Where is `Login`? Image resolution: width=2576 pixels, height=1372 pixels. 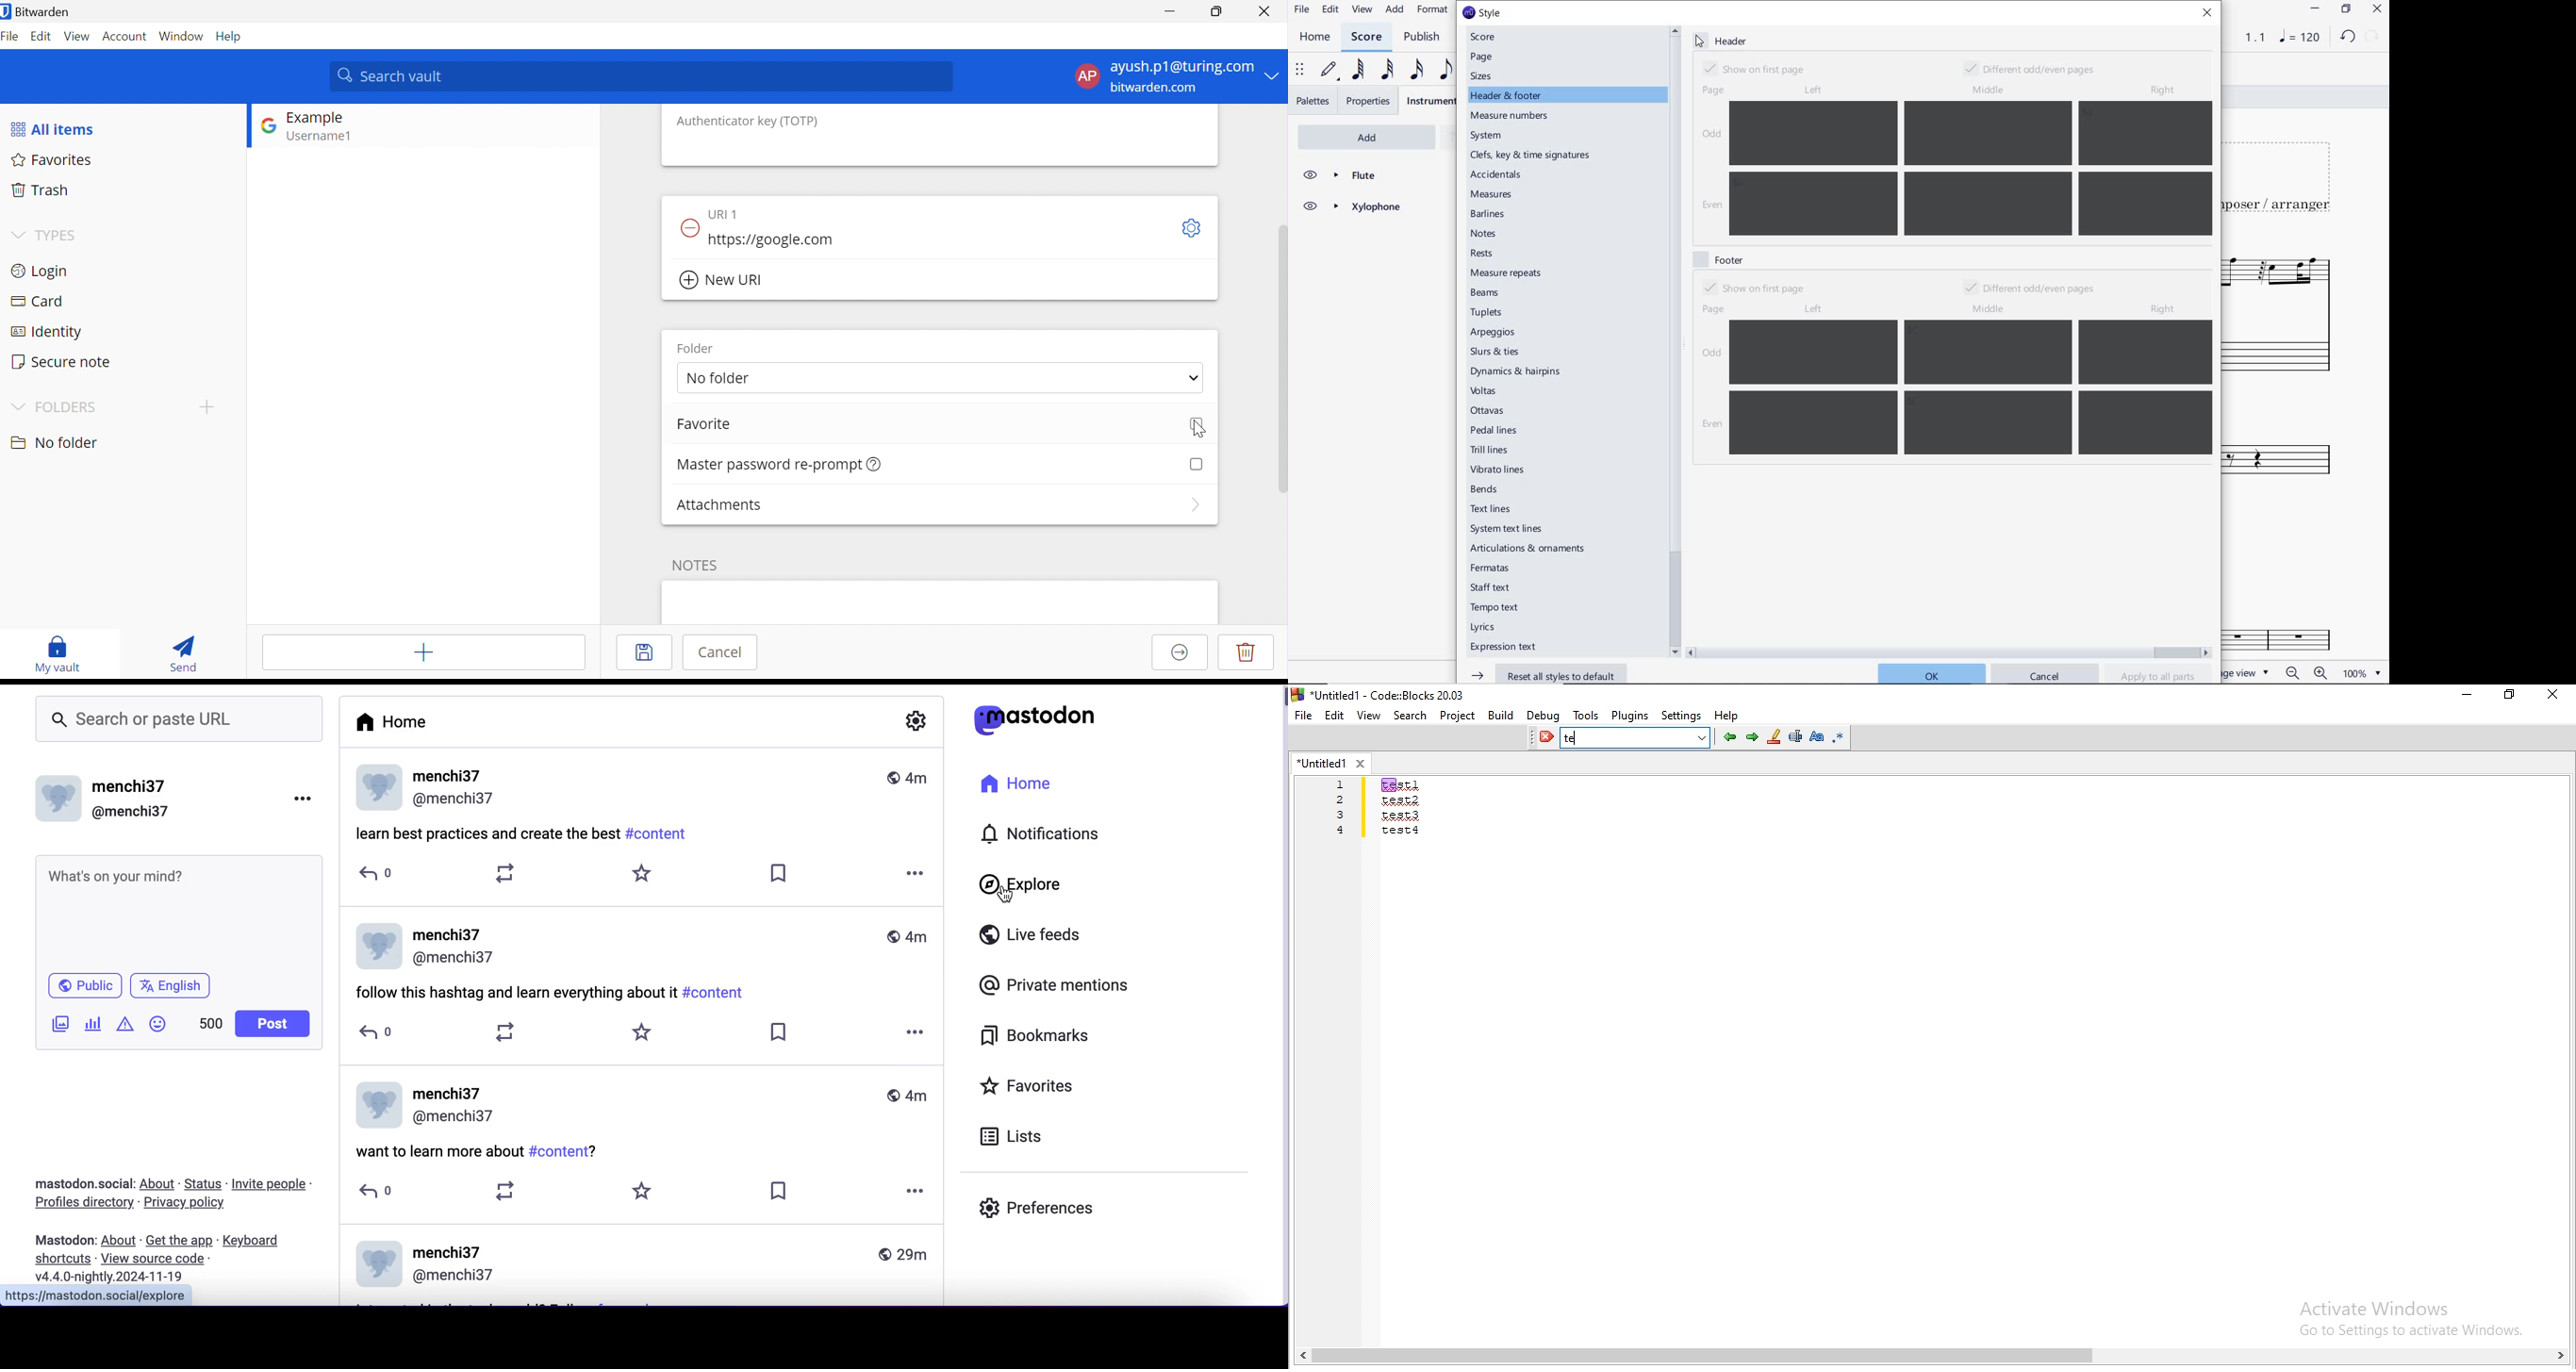
Login is located at coordinates (40, 270).